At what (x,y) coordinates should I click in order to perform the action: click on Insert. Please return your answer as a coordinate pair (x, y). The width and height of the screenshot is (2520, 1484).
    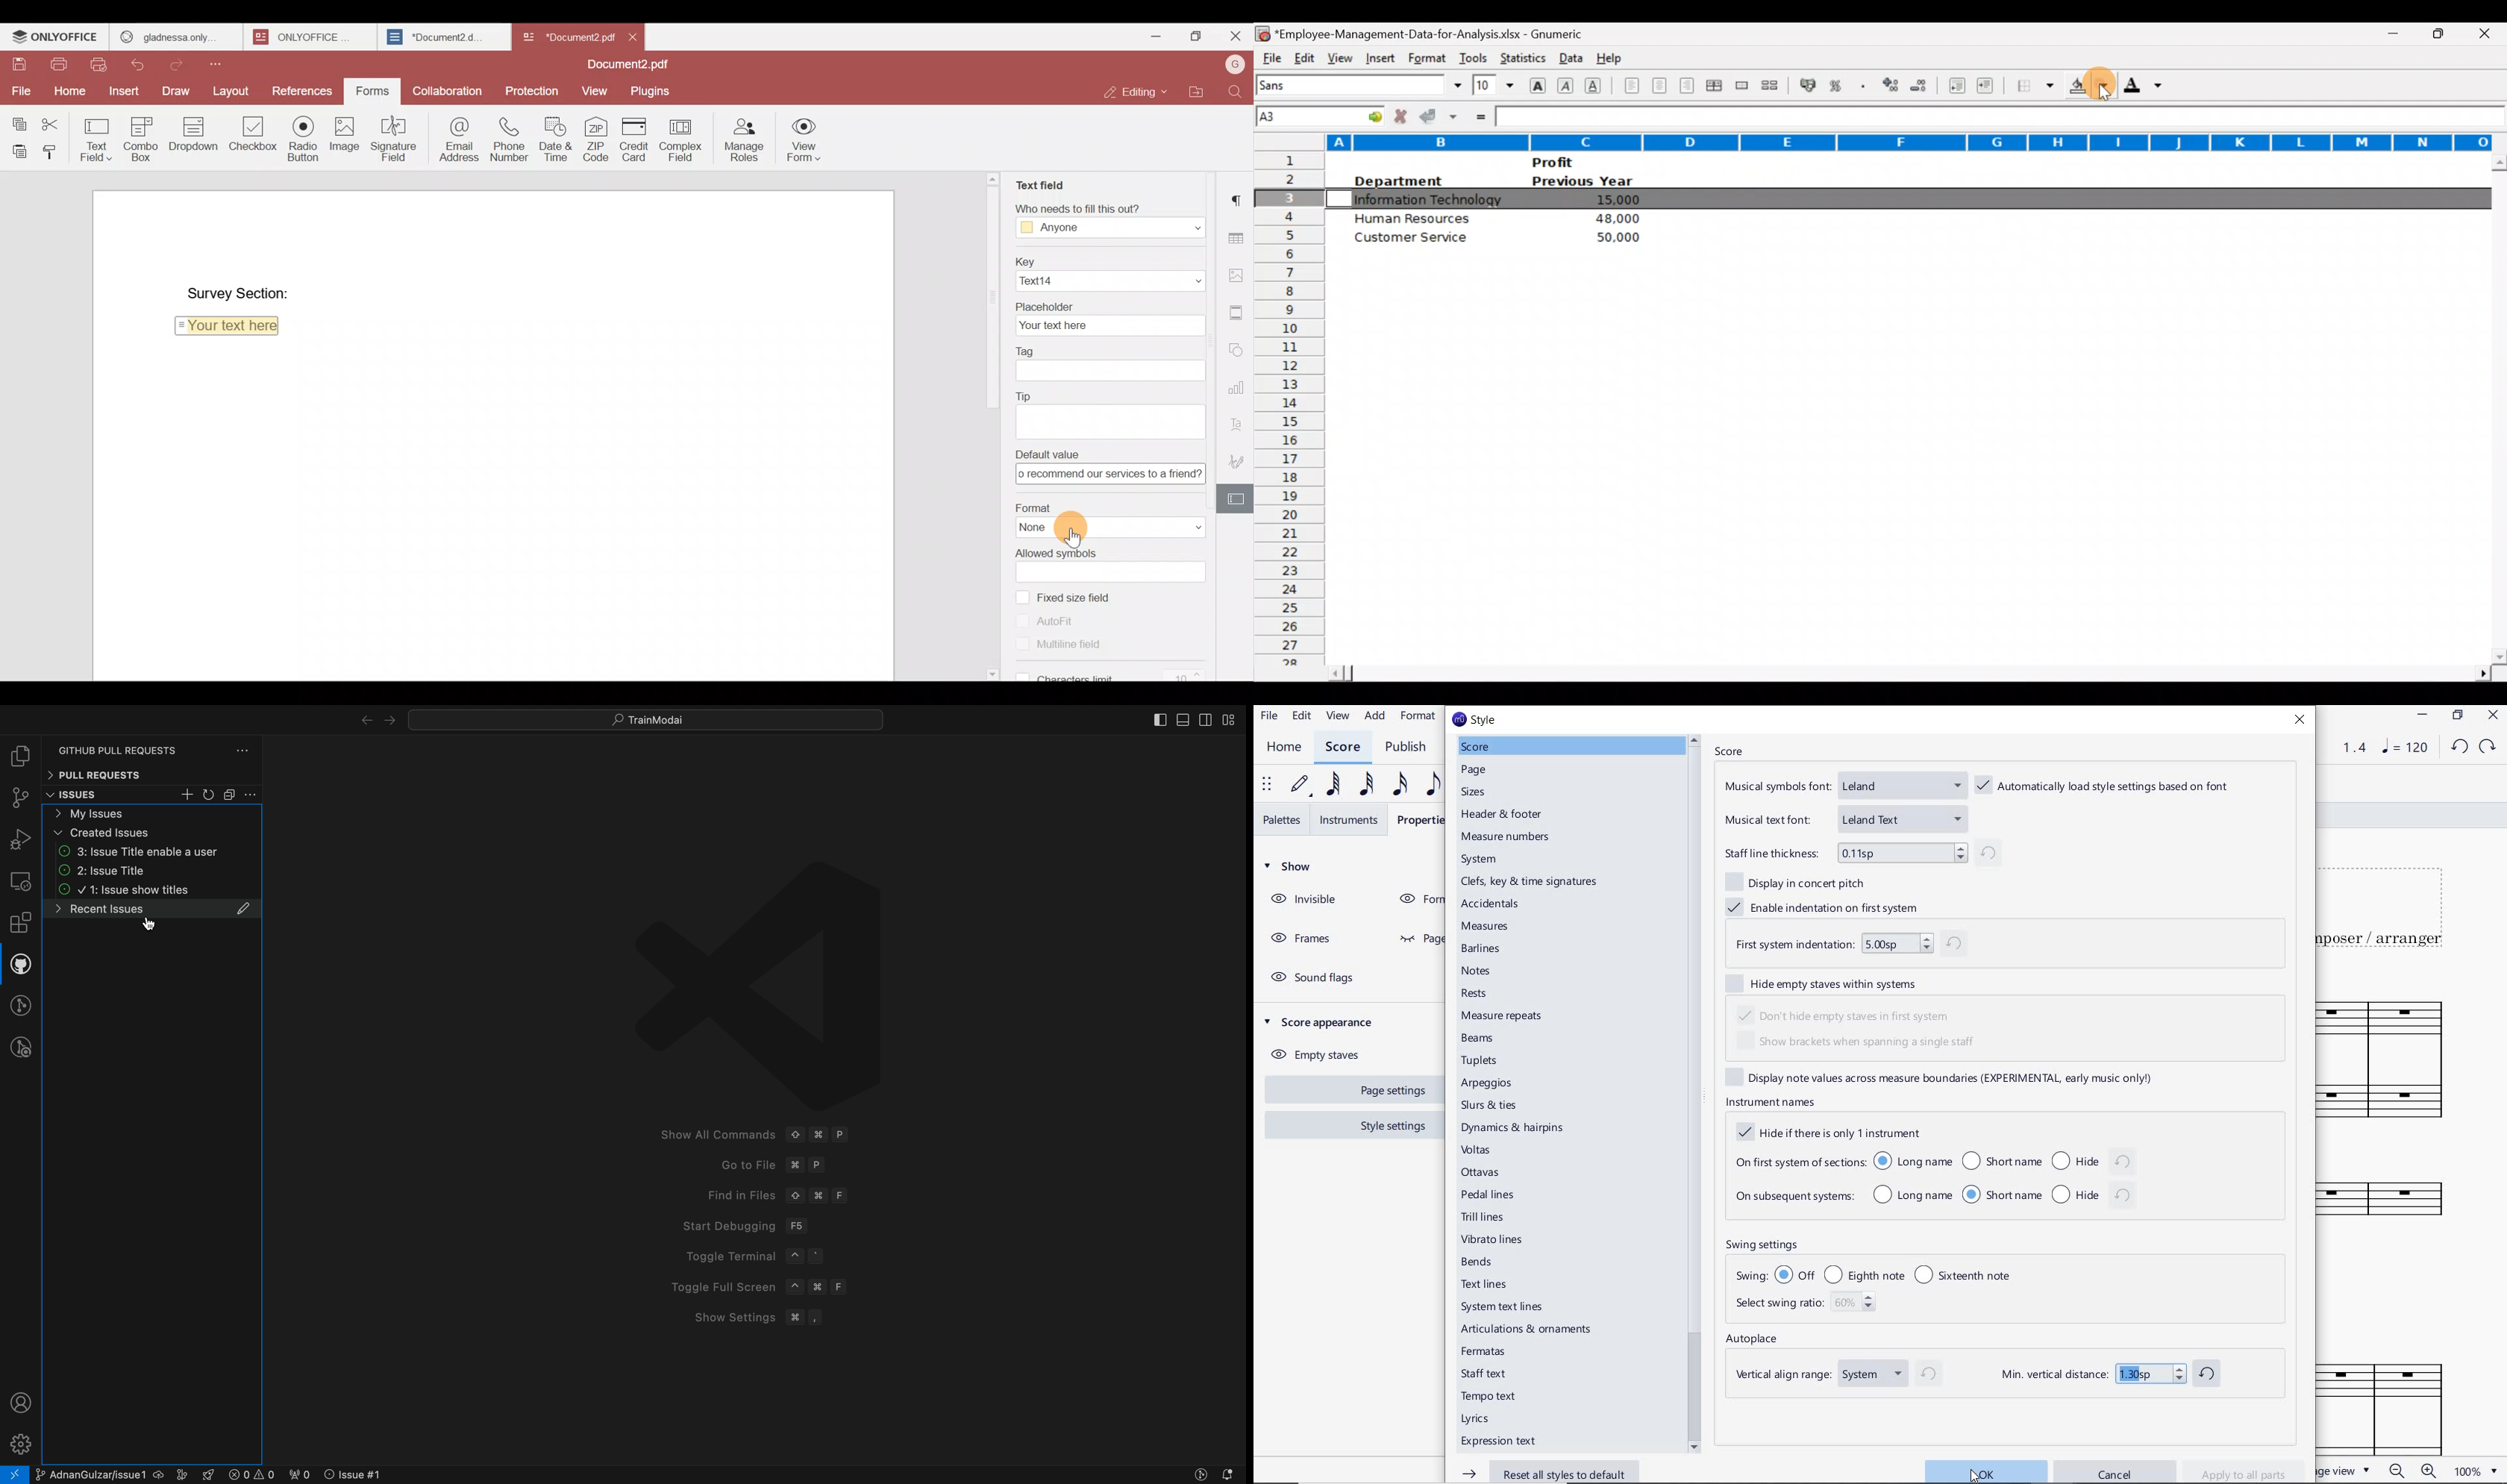
    Looking at the image, I should click on (124, 94).